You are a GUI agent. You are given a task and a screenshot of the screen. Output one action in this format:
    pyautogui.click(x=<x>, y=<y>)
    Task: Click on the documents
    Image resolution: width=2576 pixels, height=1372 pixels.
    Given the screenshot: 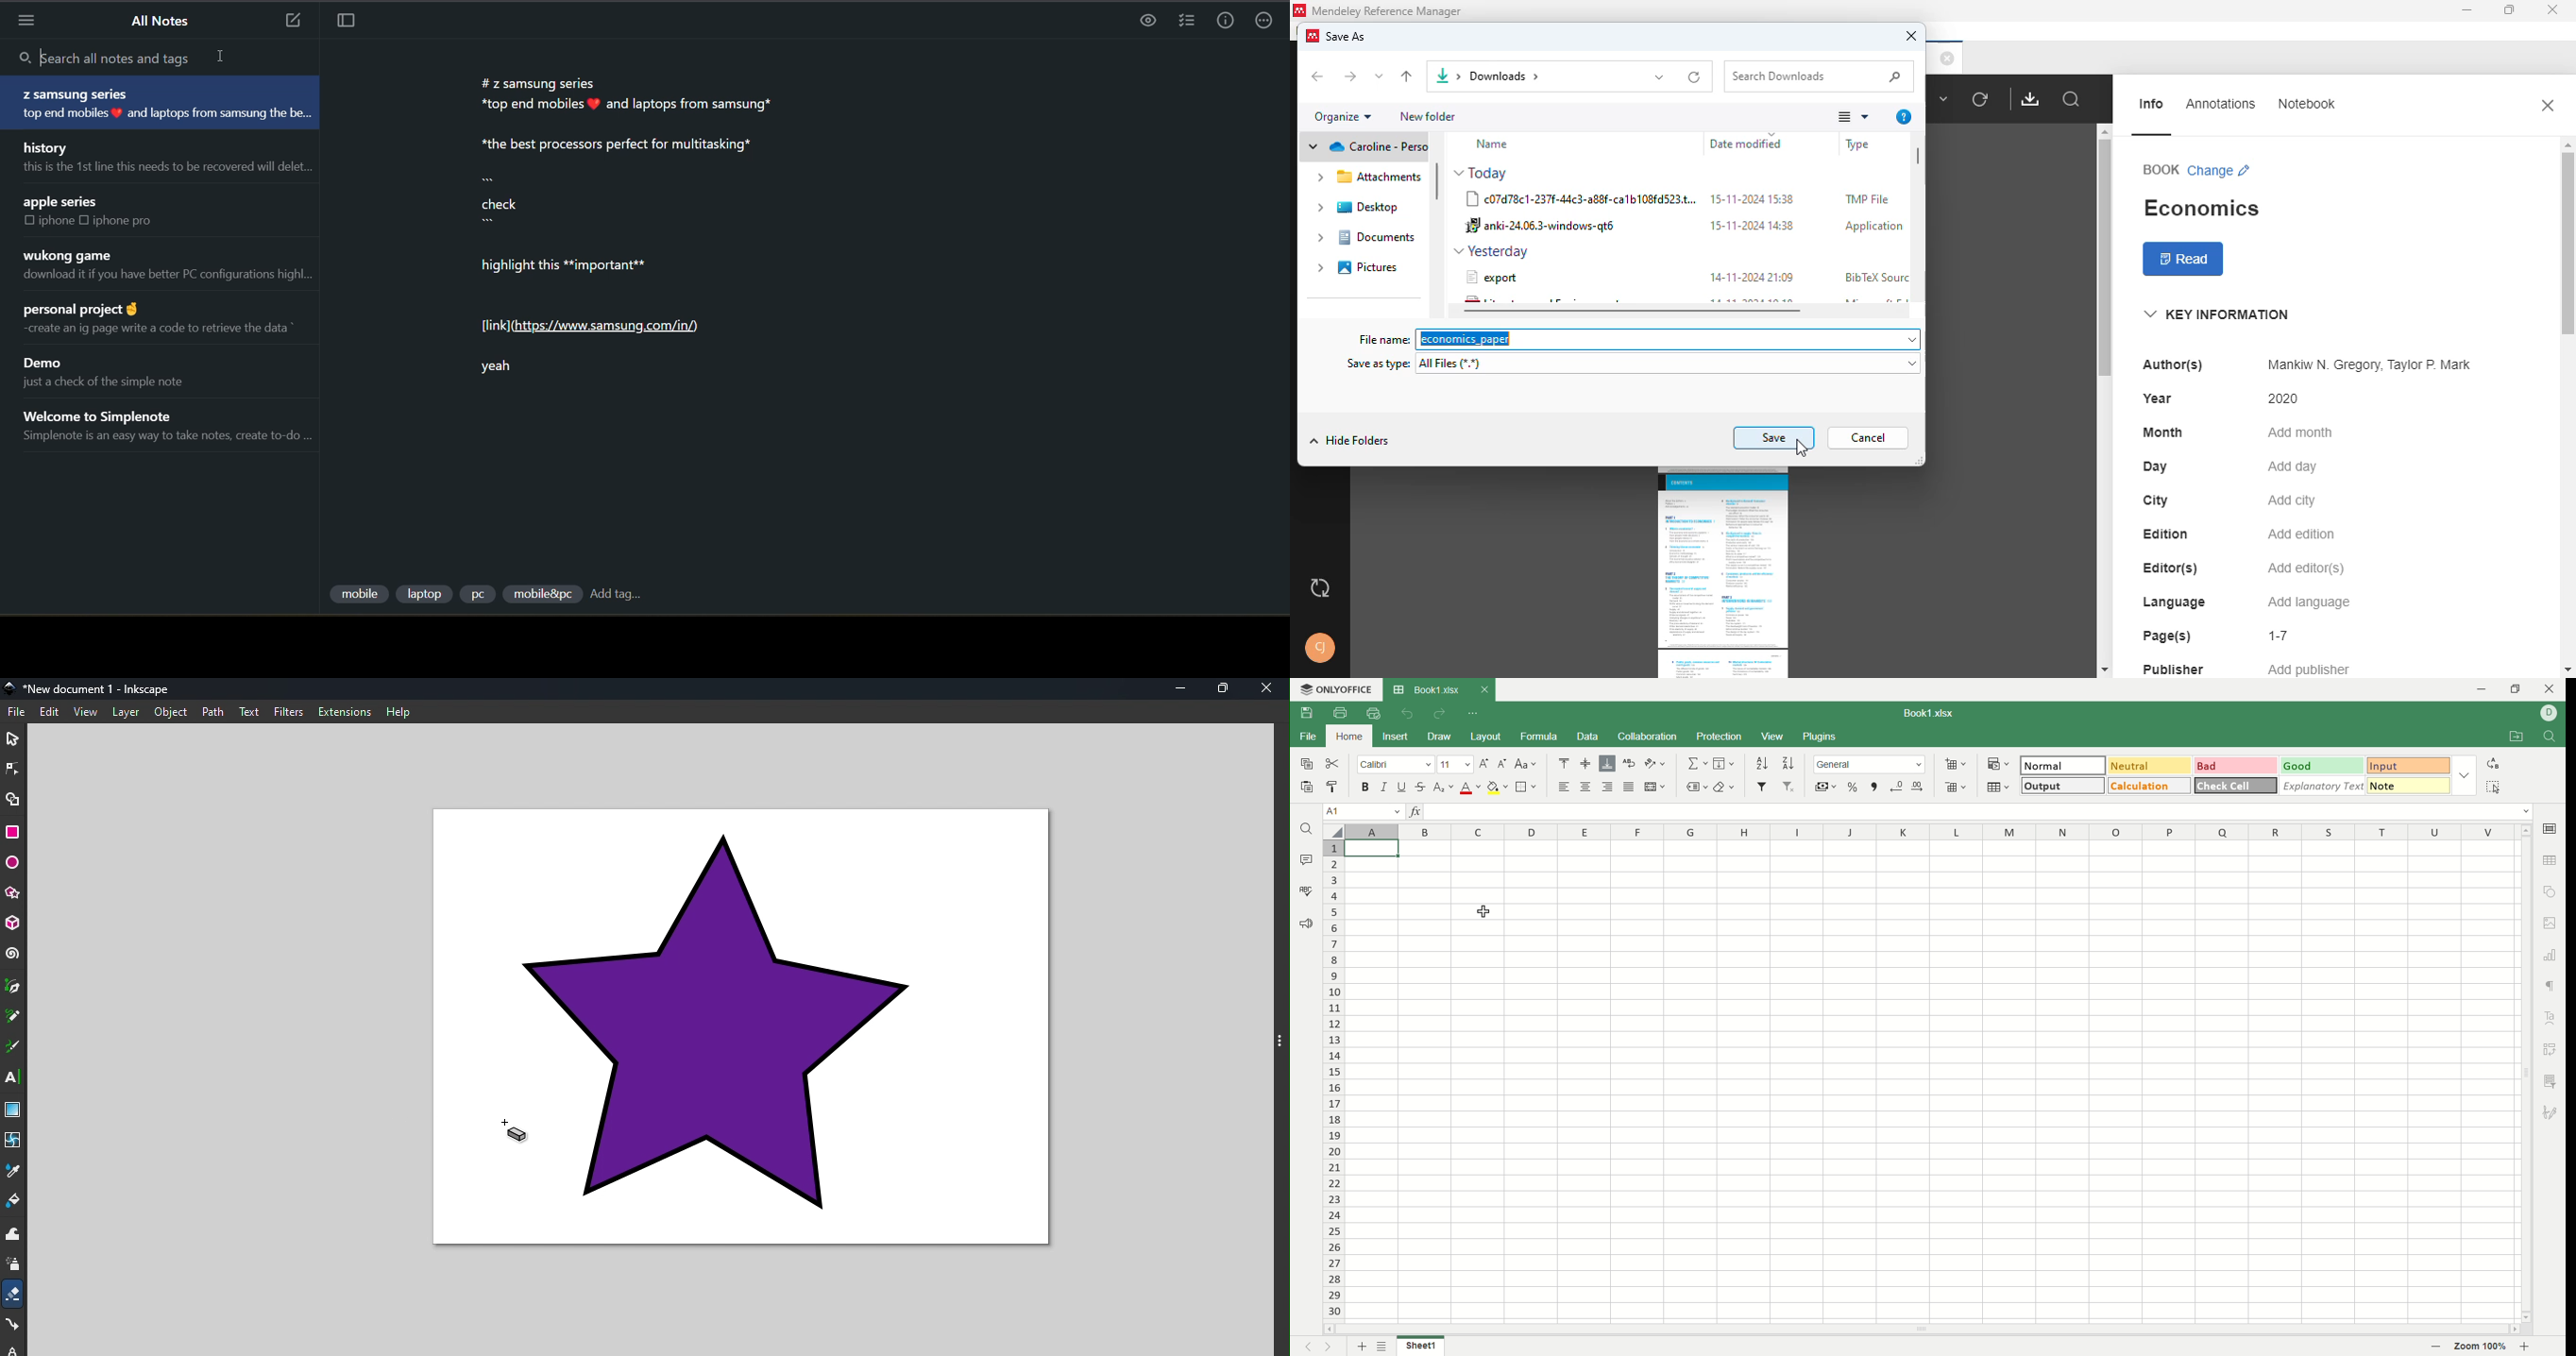 What is the action you would take?
    pyautogui.click(x=1367, y=238)
    